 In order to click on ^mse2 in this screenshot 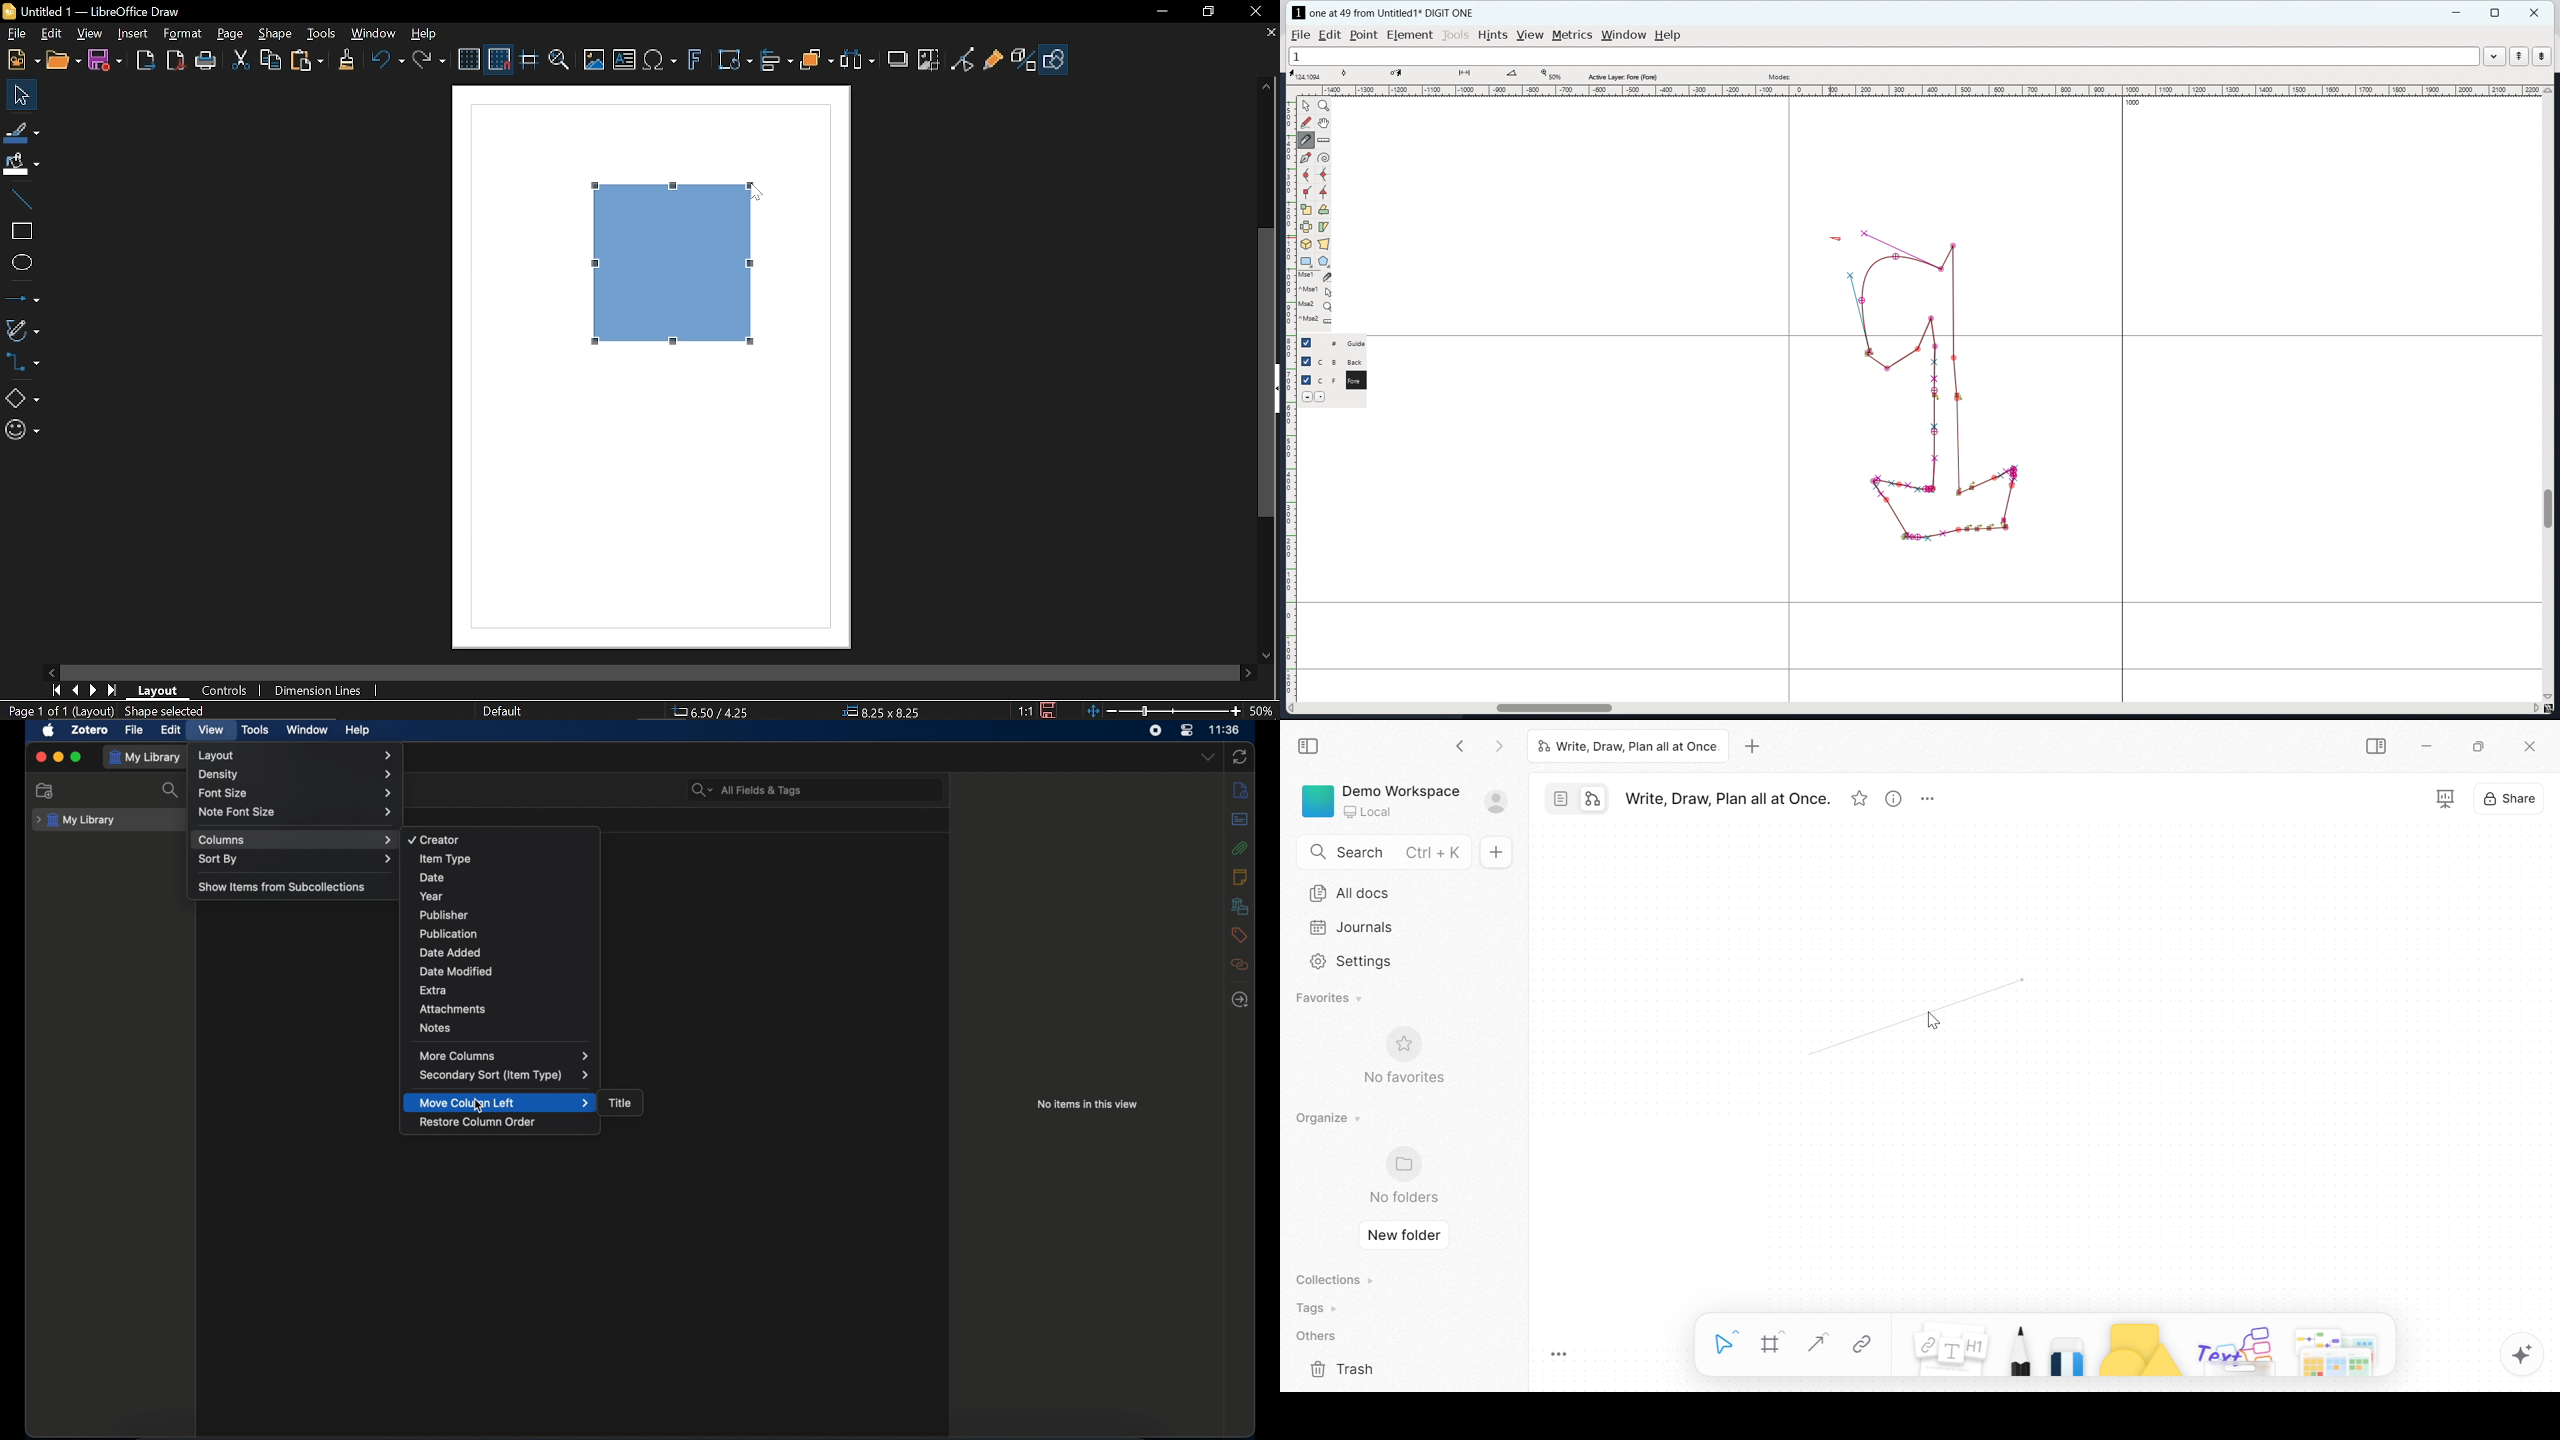, I will do `click(1317, 321)`.